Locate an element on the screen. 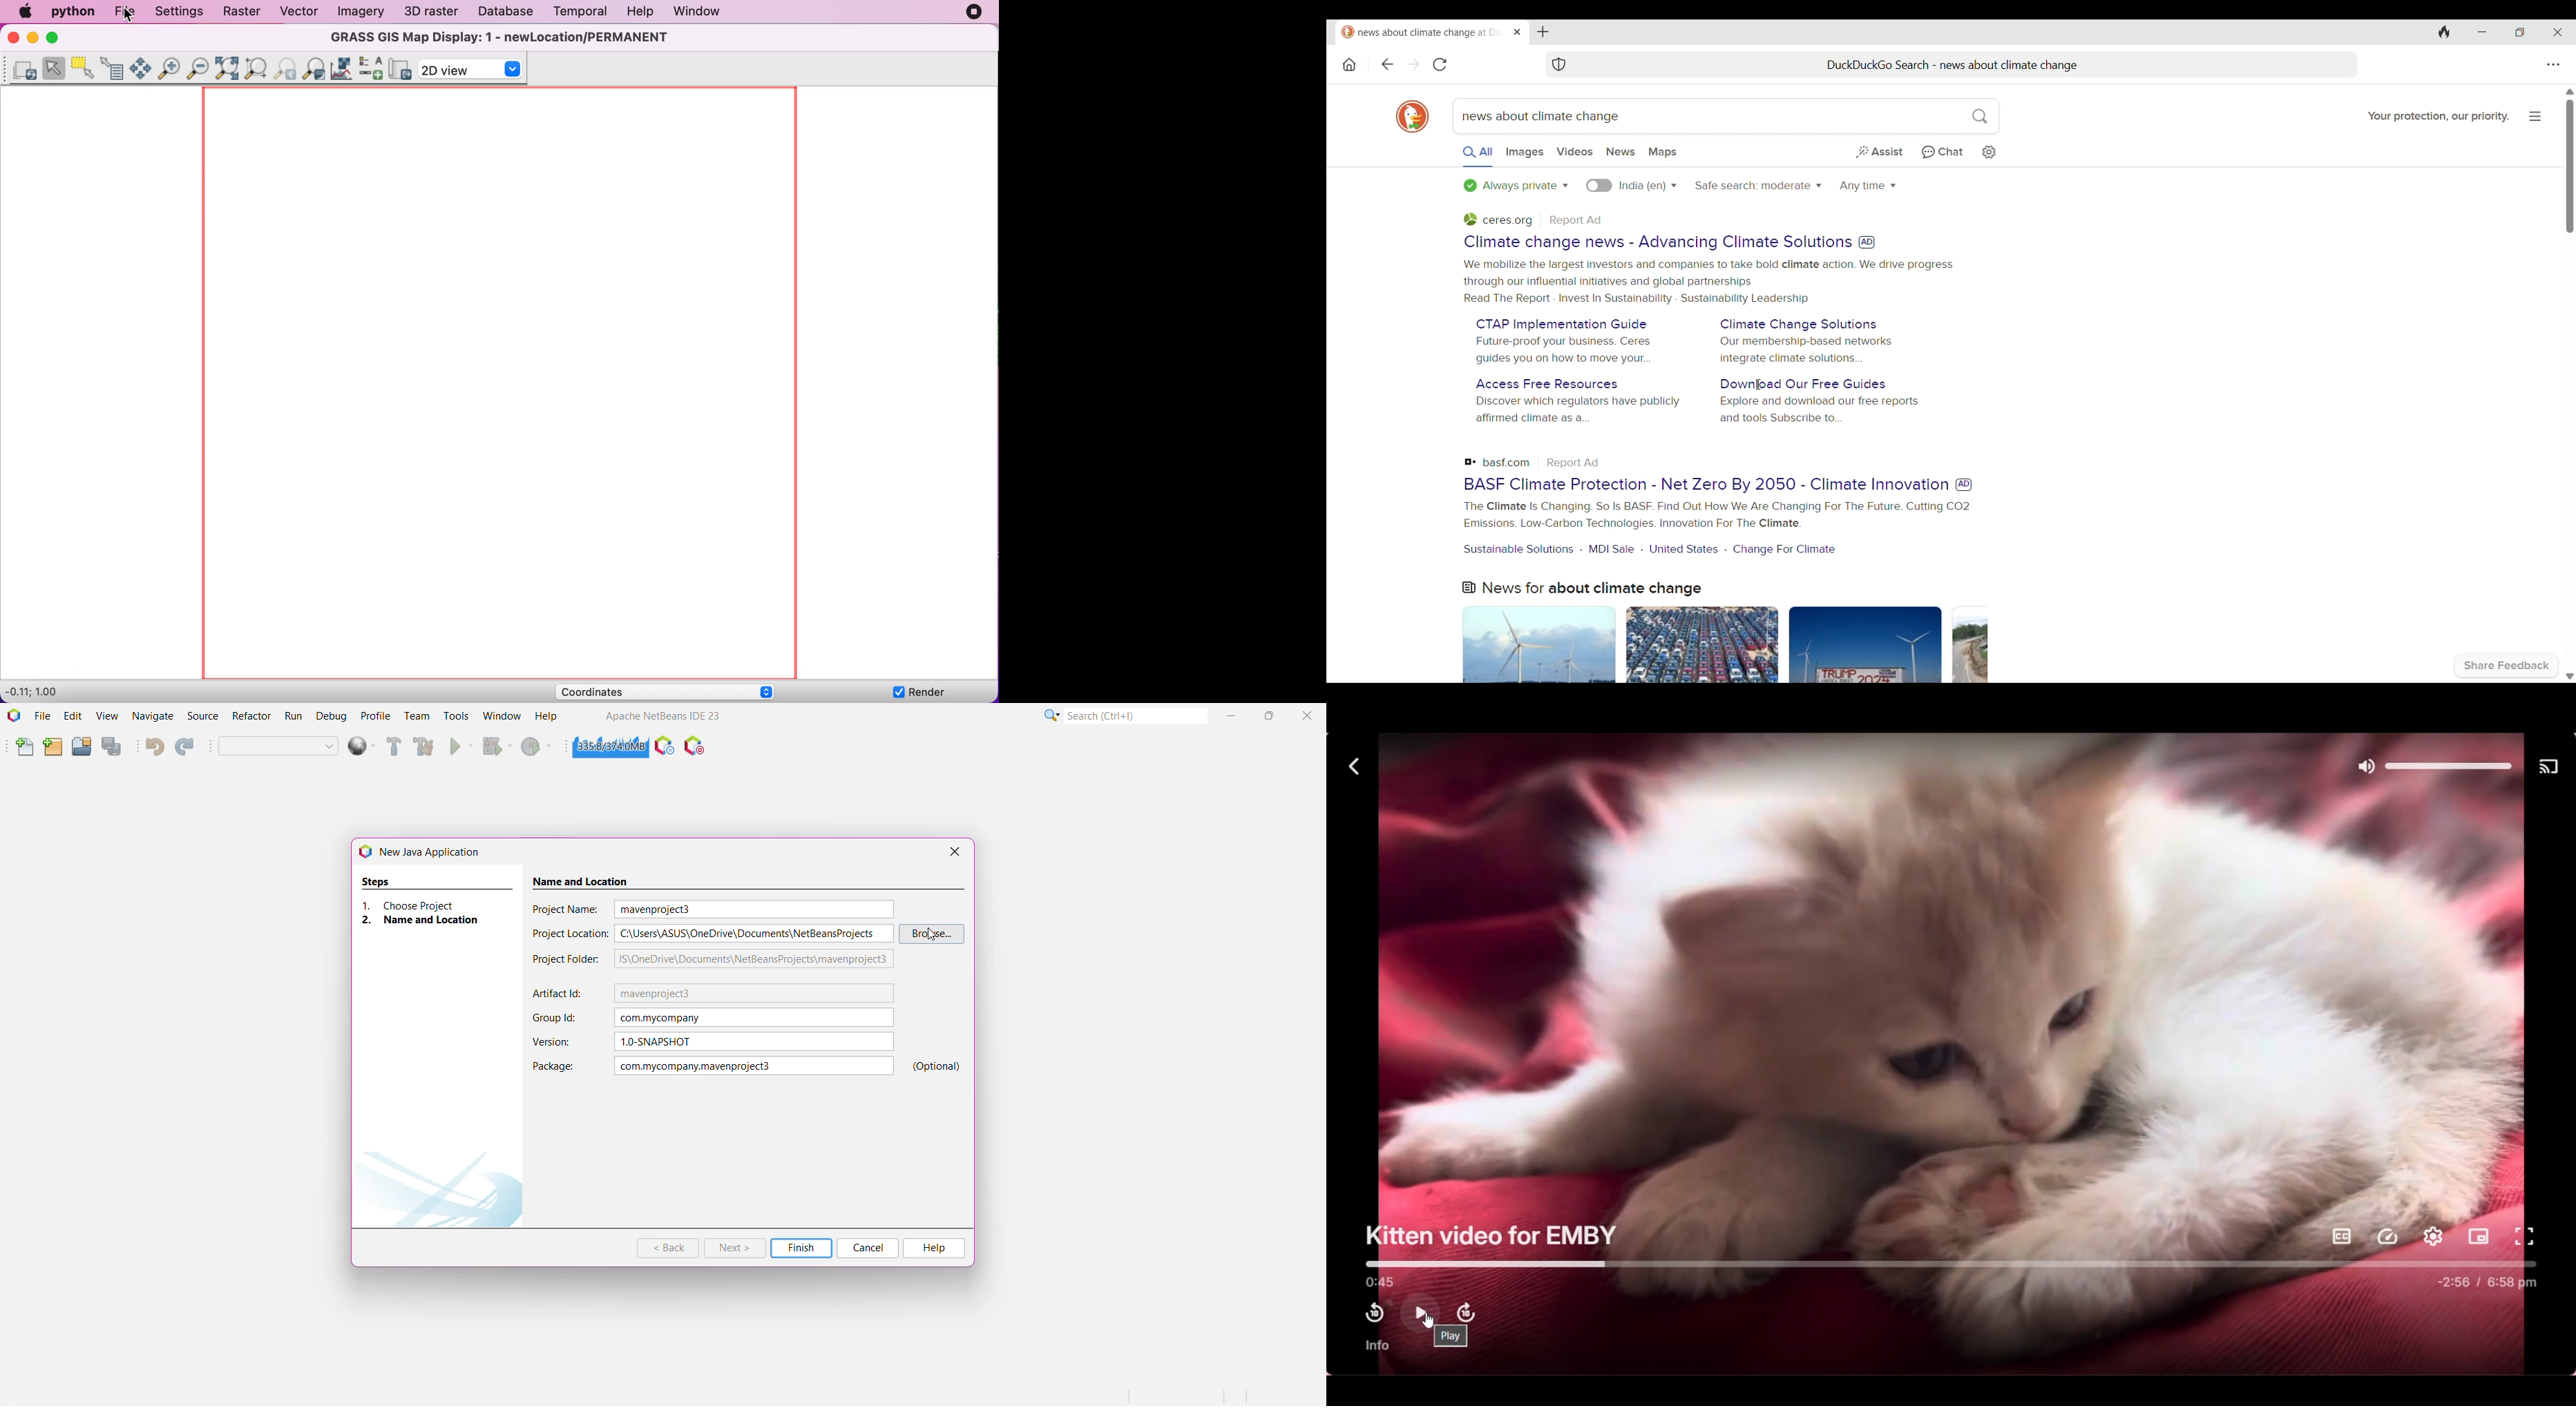  Chat privately with AI is located at coordinates (1943, 153).